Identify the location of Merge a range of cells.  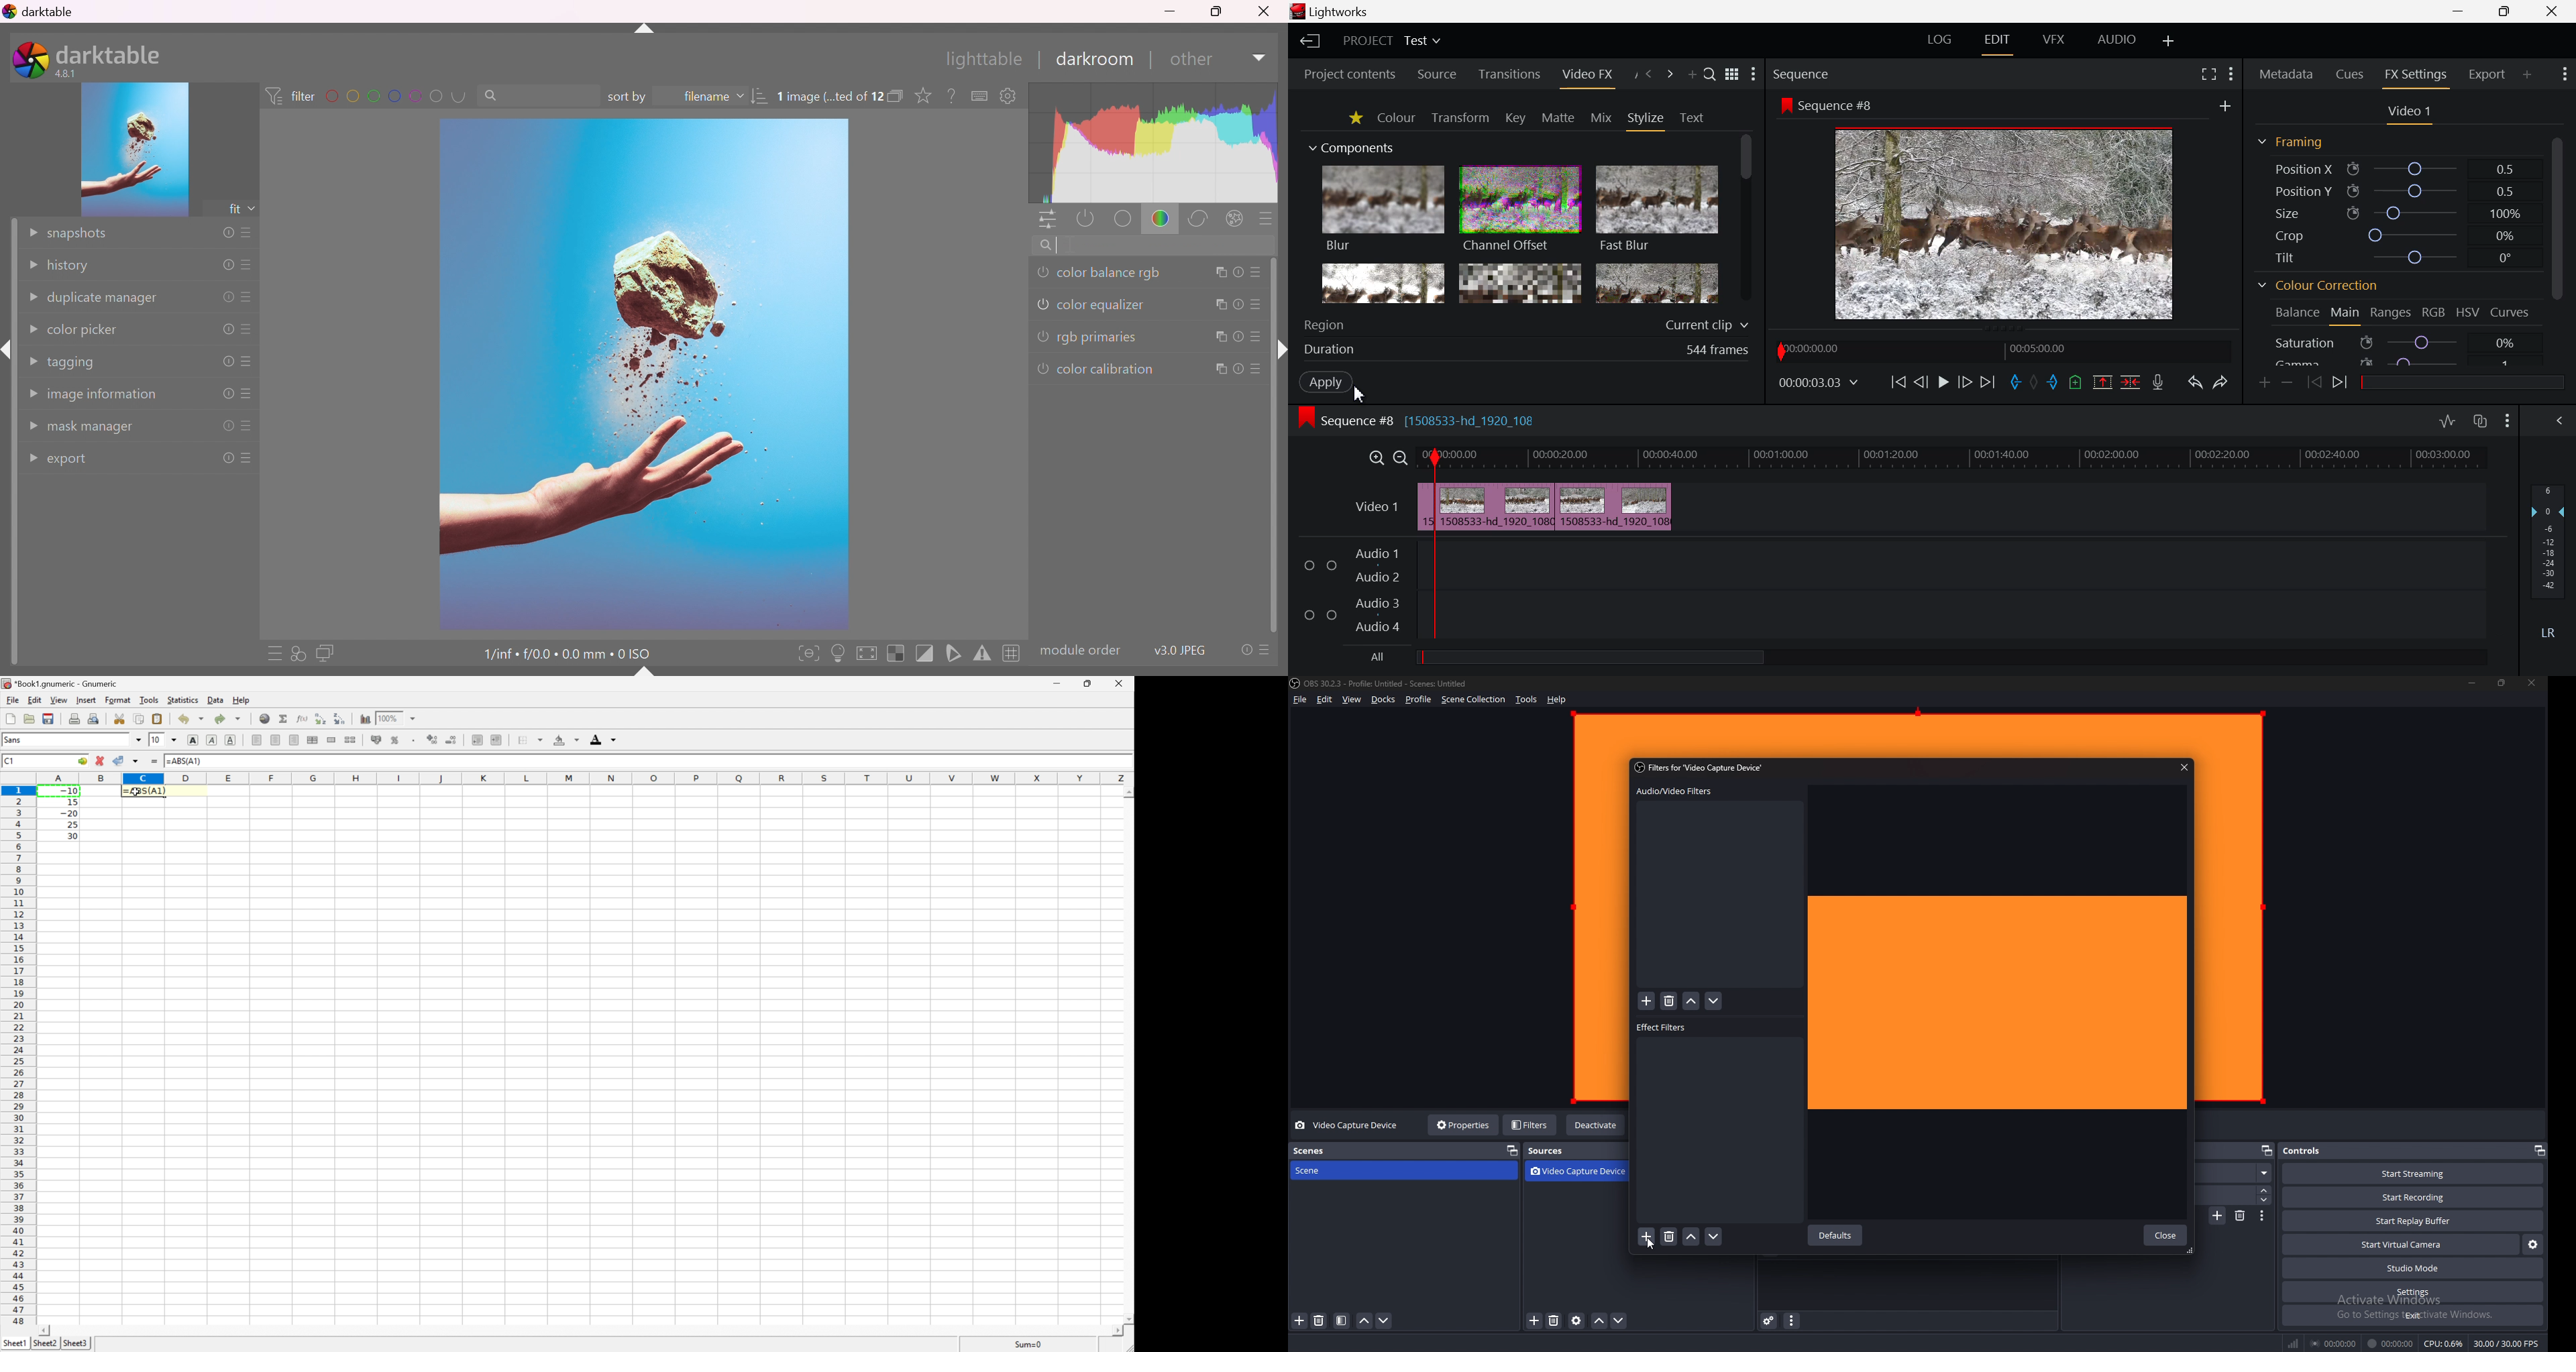
(333, 740).